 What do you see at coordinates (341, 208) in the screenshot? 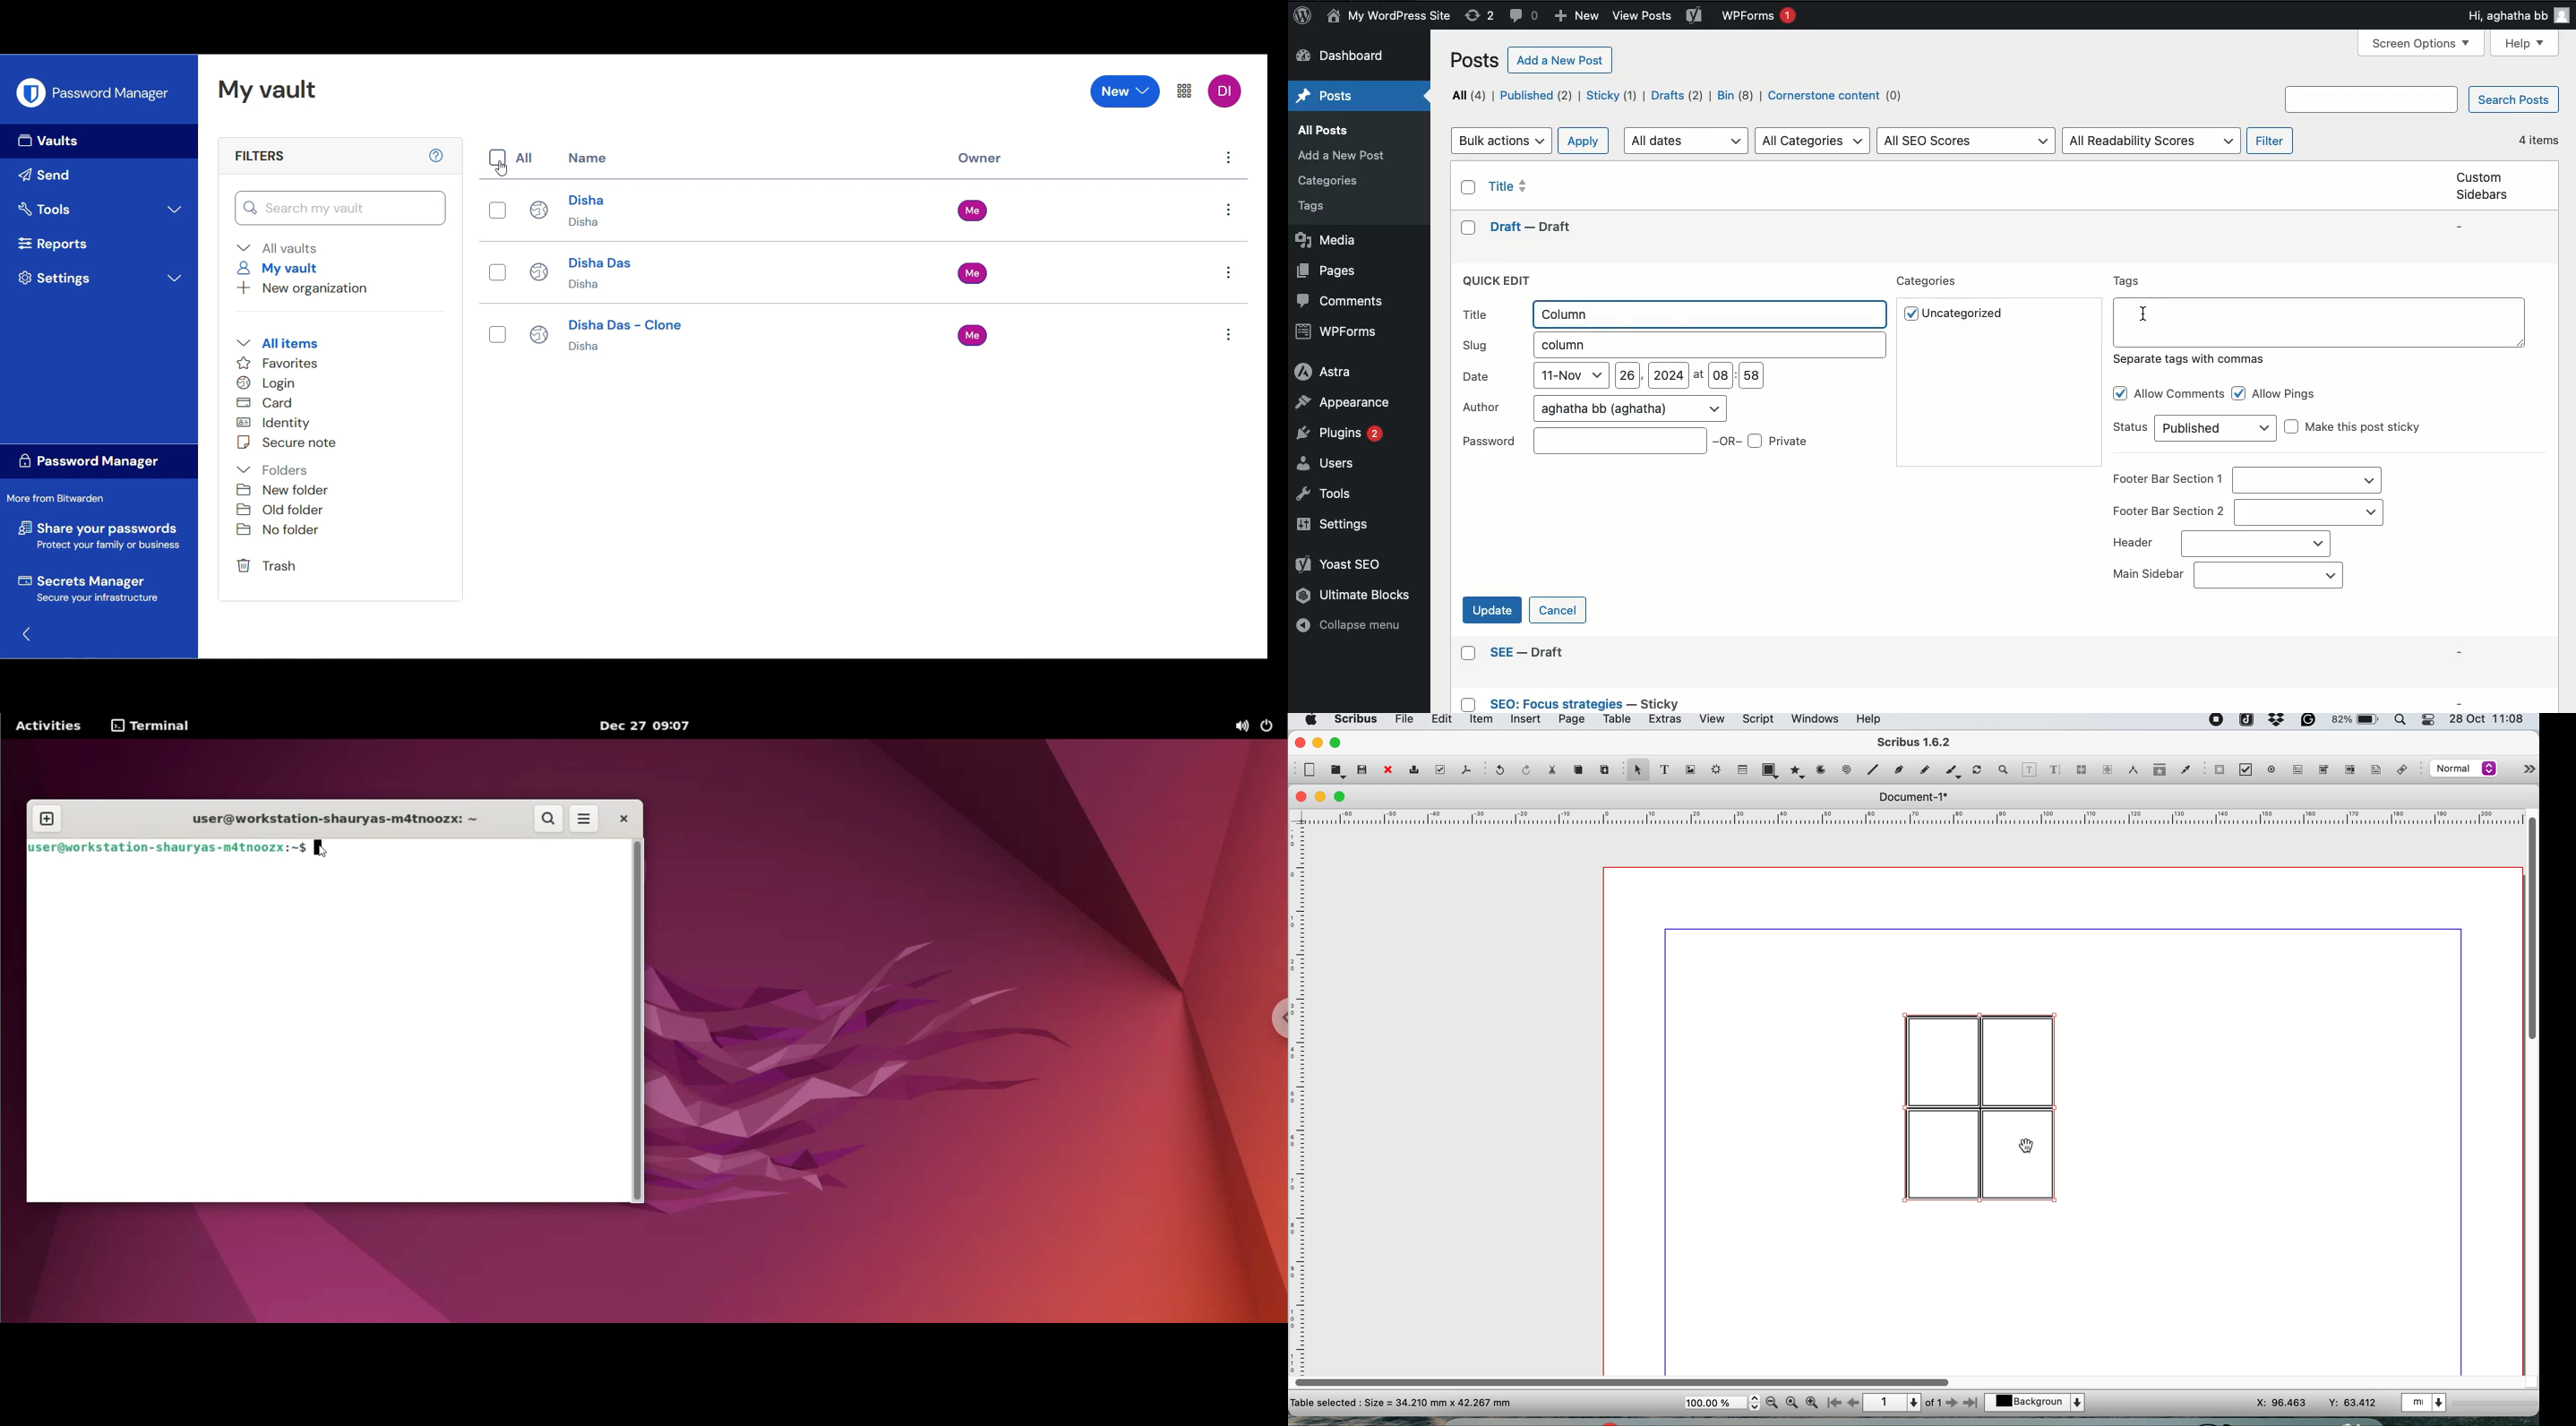
I see `Search my vault` at bounding box center [341, 208].